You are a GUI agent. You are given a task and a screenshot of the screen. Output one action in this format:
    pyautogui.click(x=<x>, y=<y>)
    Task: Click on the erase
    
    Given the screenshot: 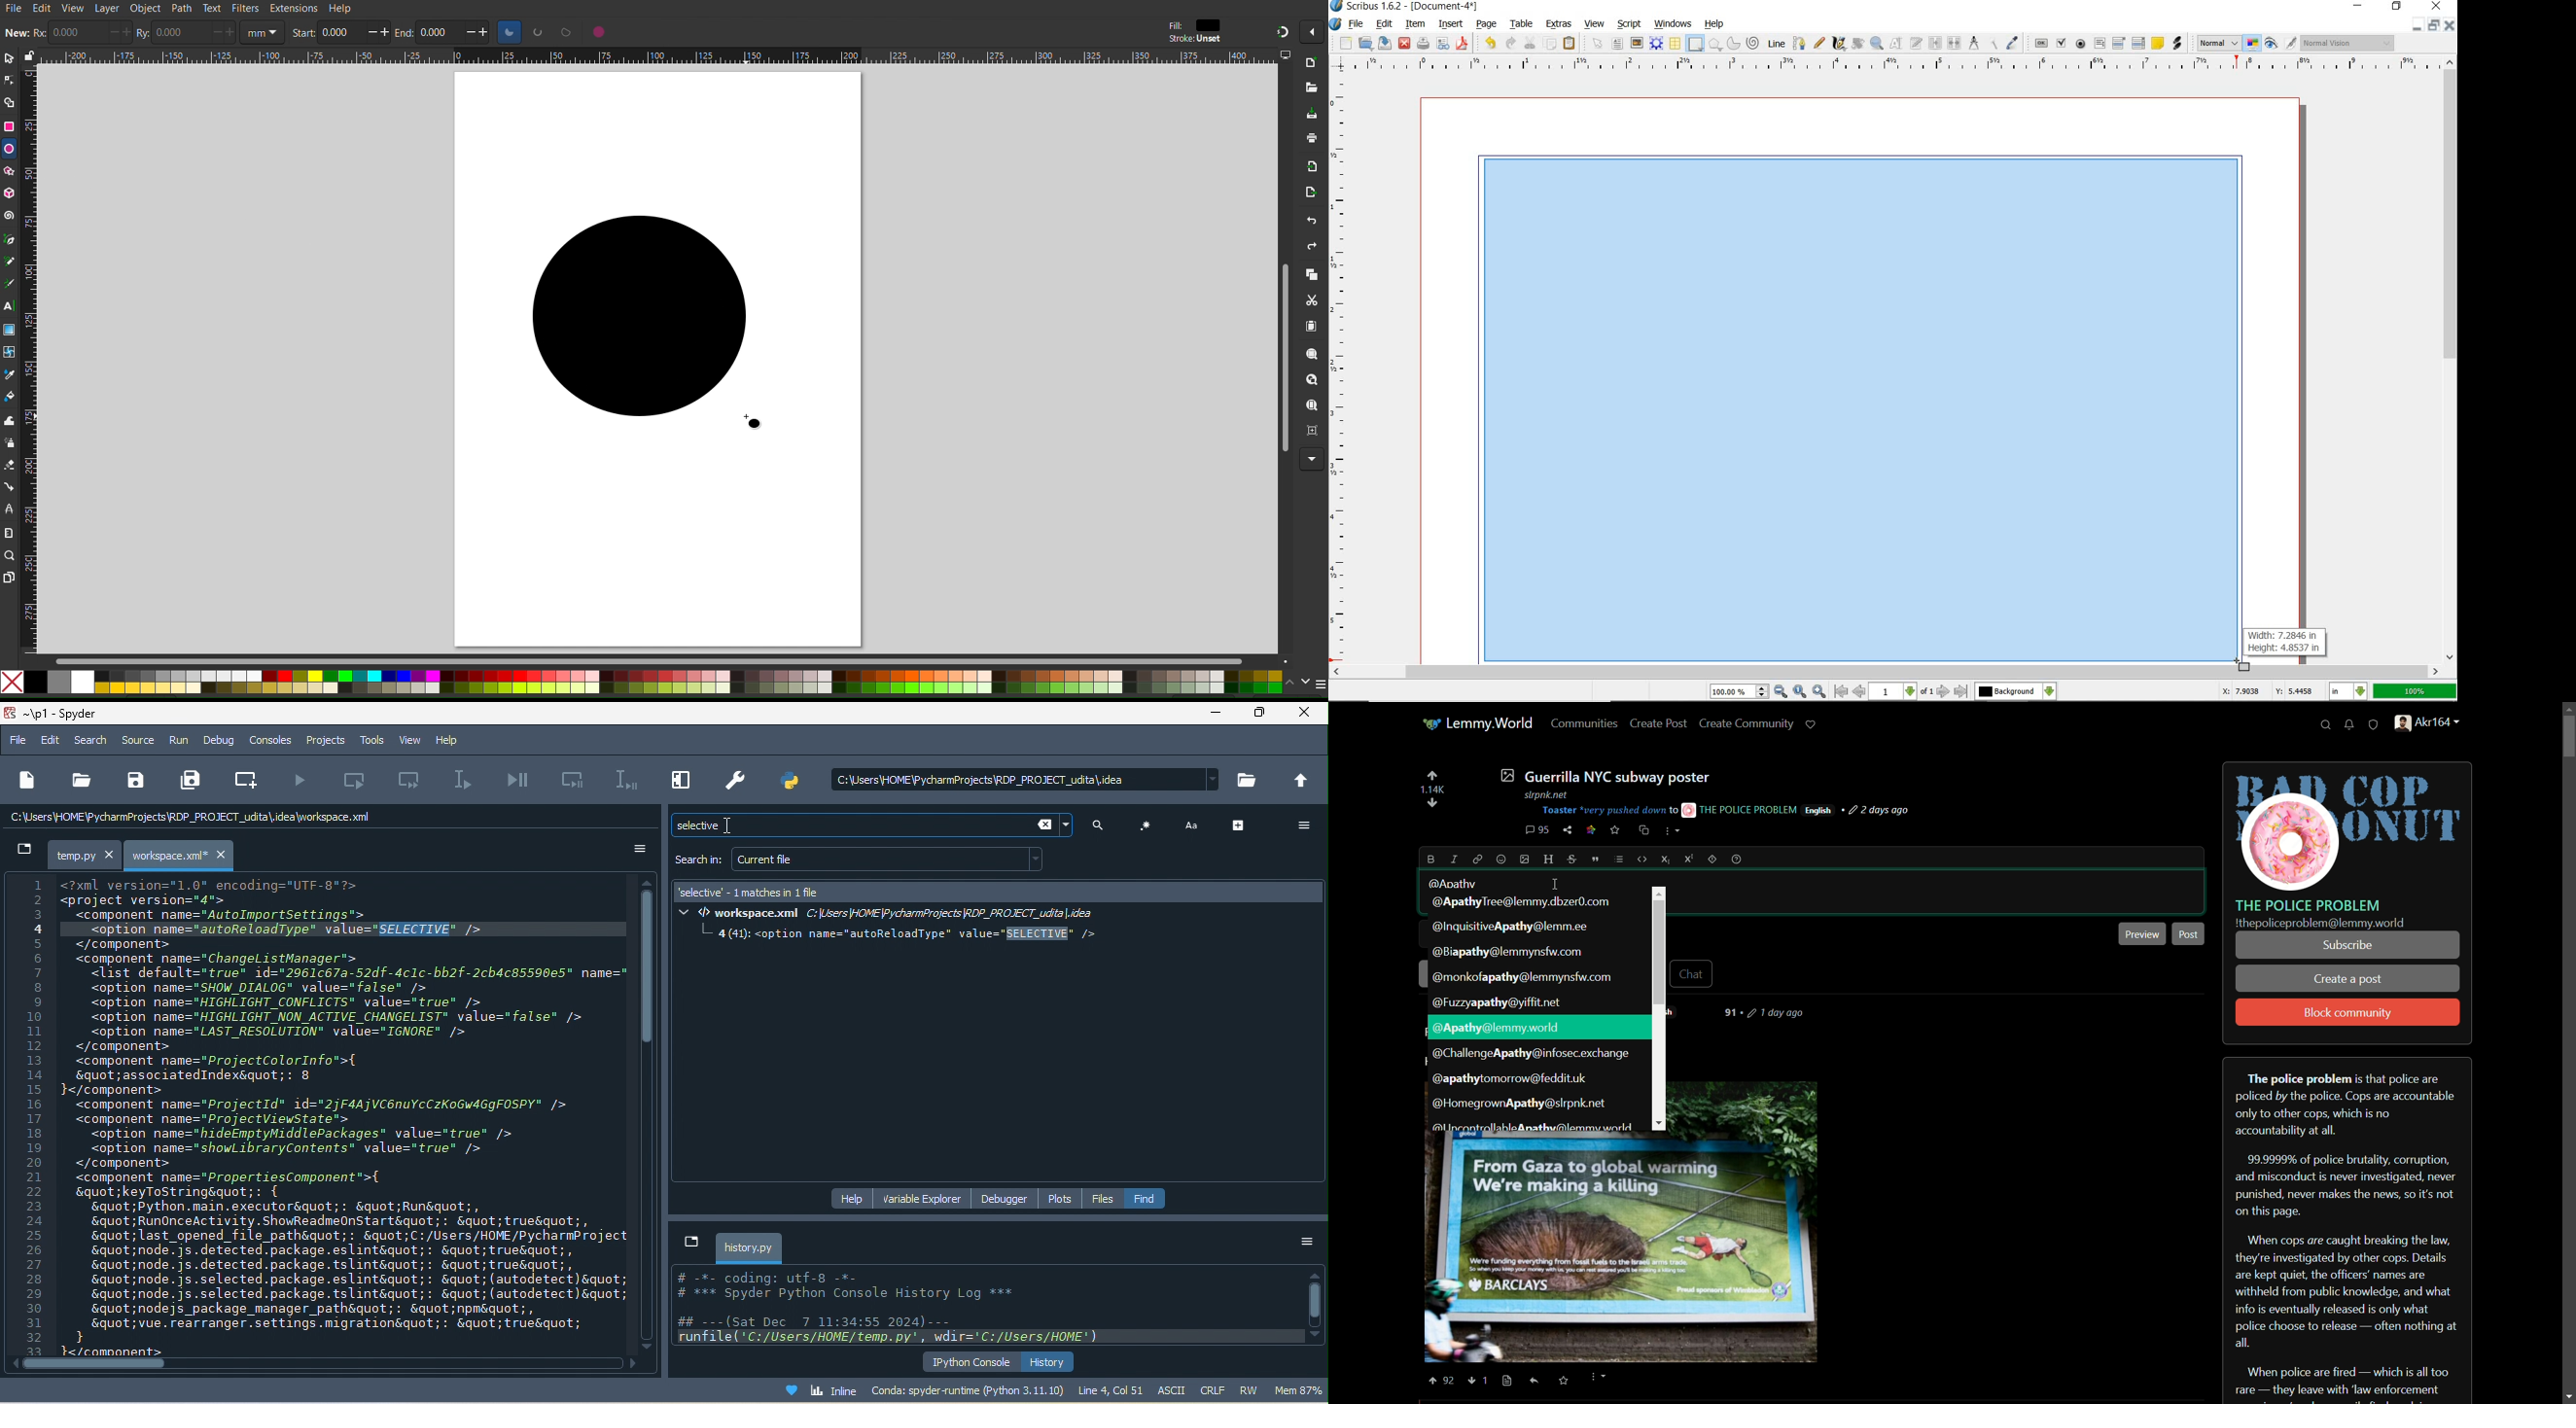 What is the action you would take?
    pyautogui.click(x=1052, y=825)
    